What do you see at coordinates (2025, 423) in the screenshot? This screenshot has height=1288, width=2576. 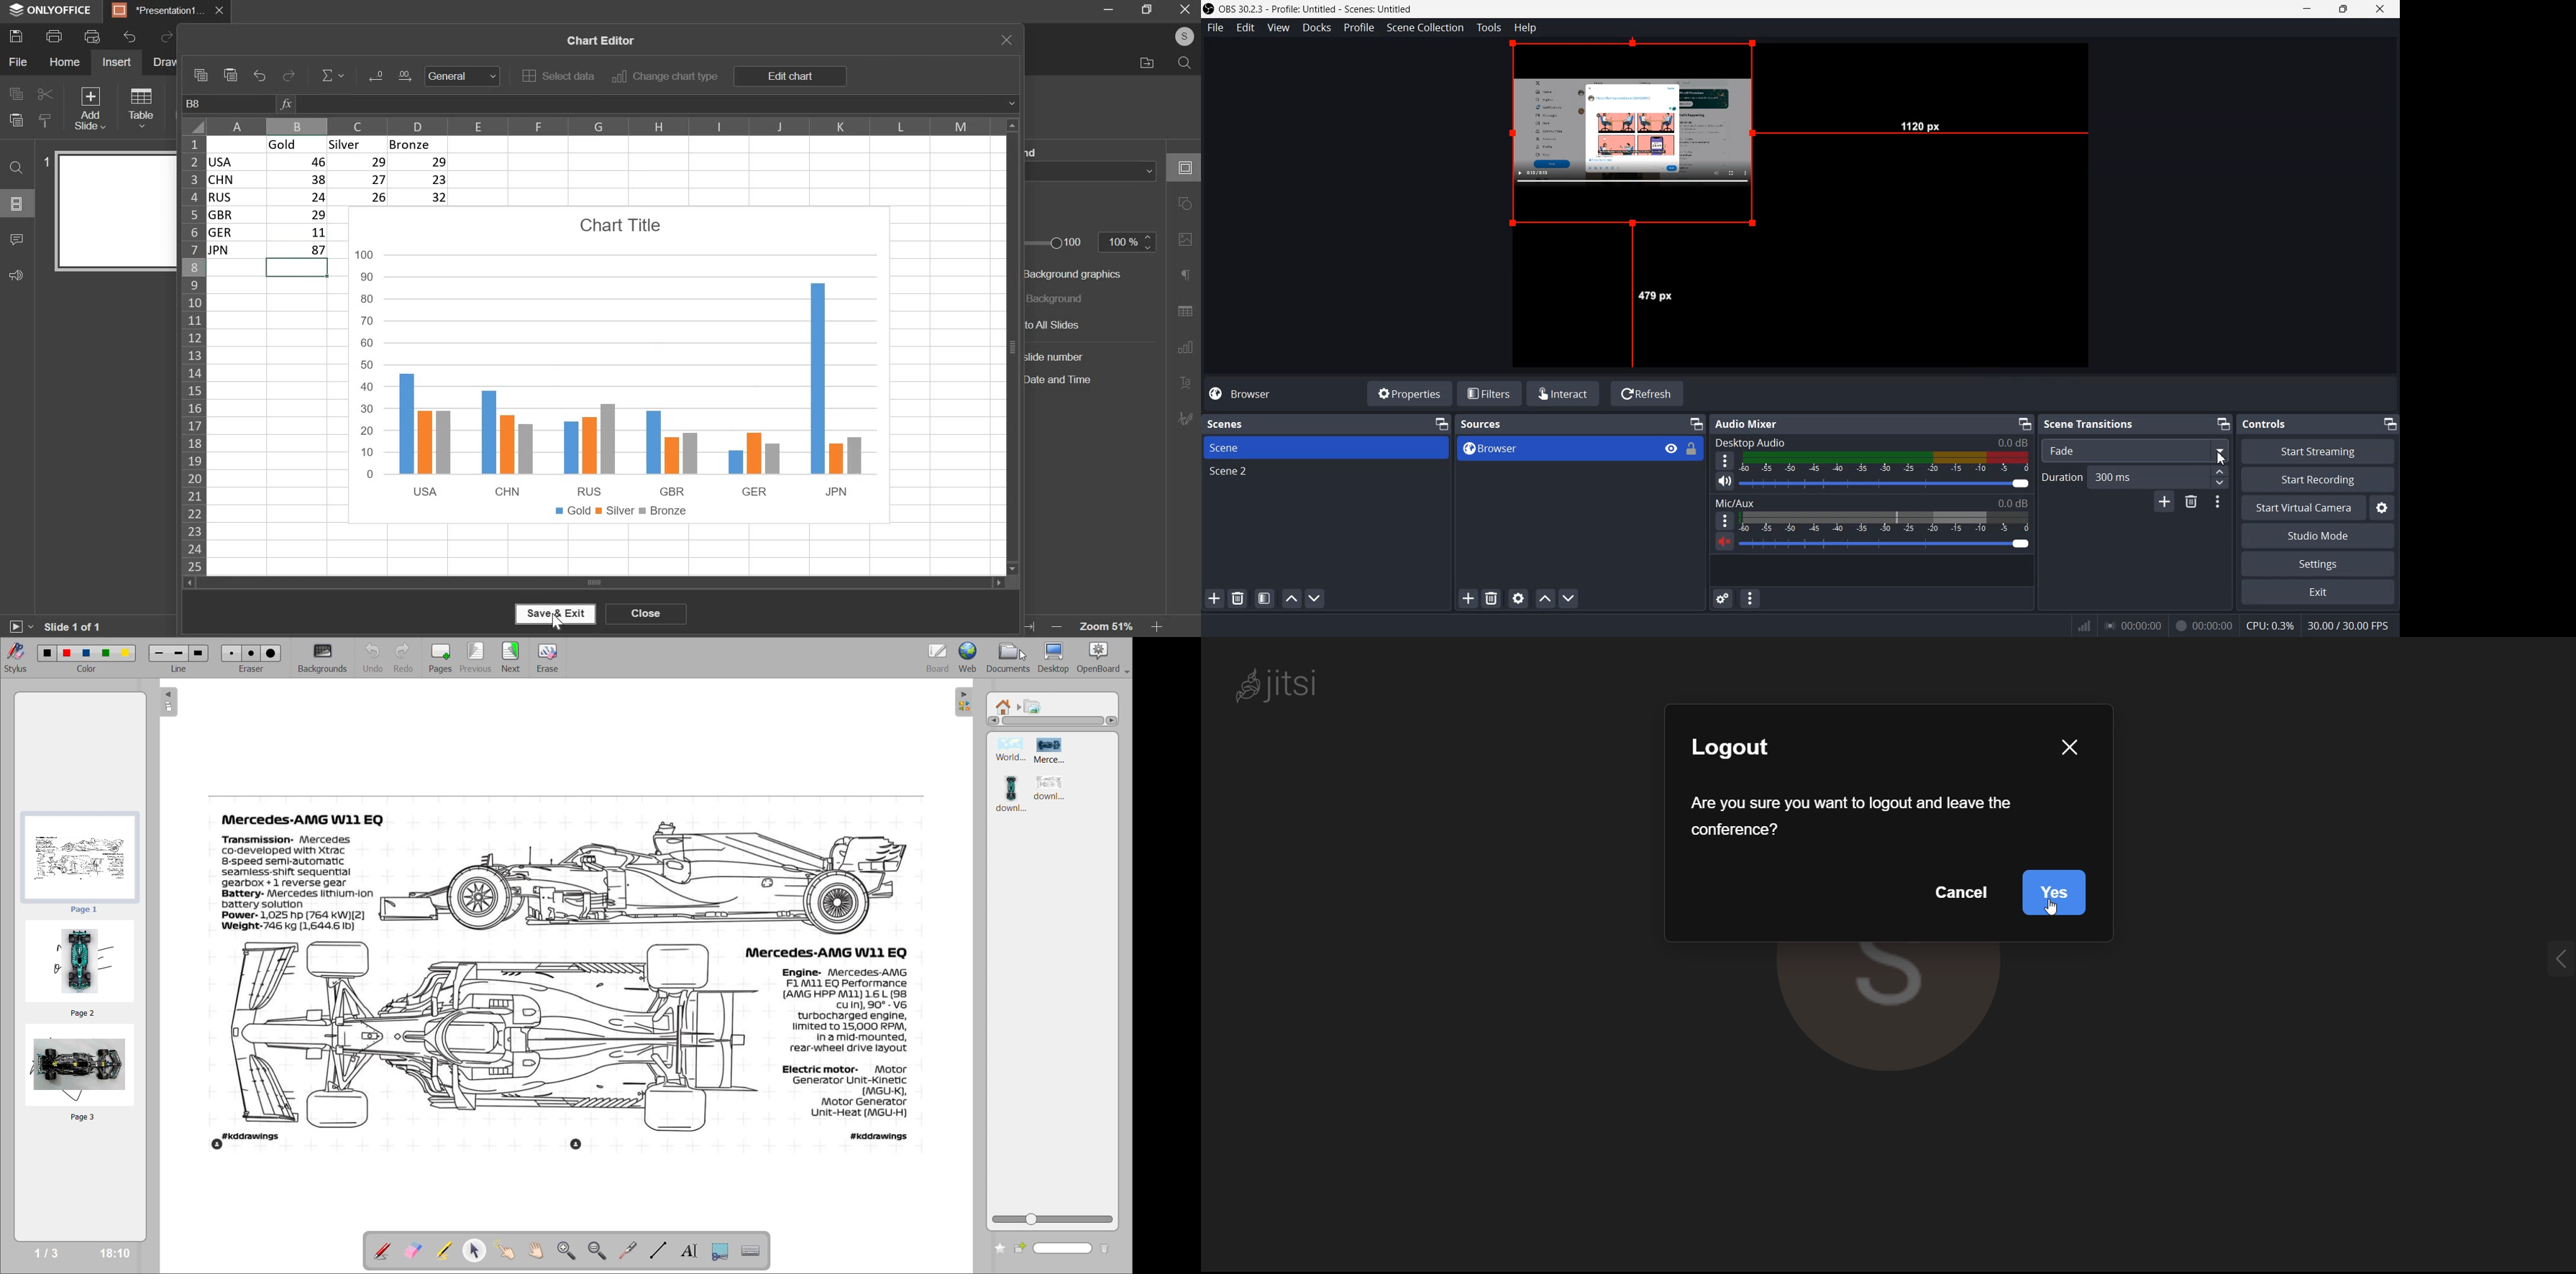 I see `Minimize` at bounding box center [2025, 423].